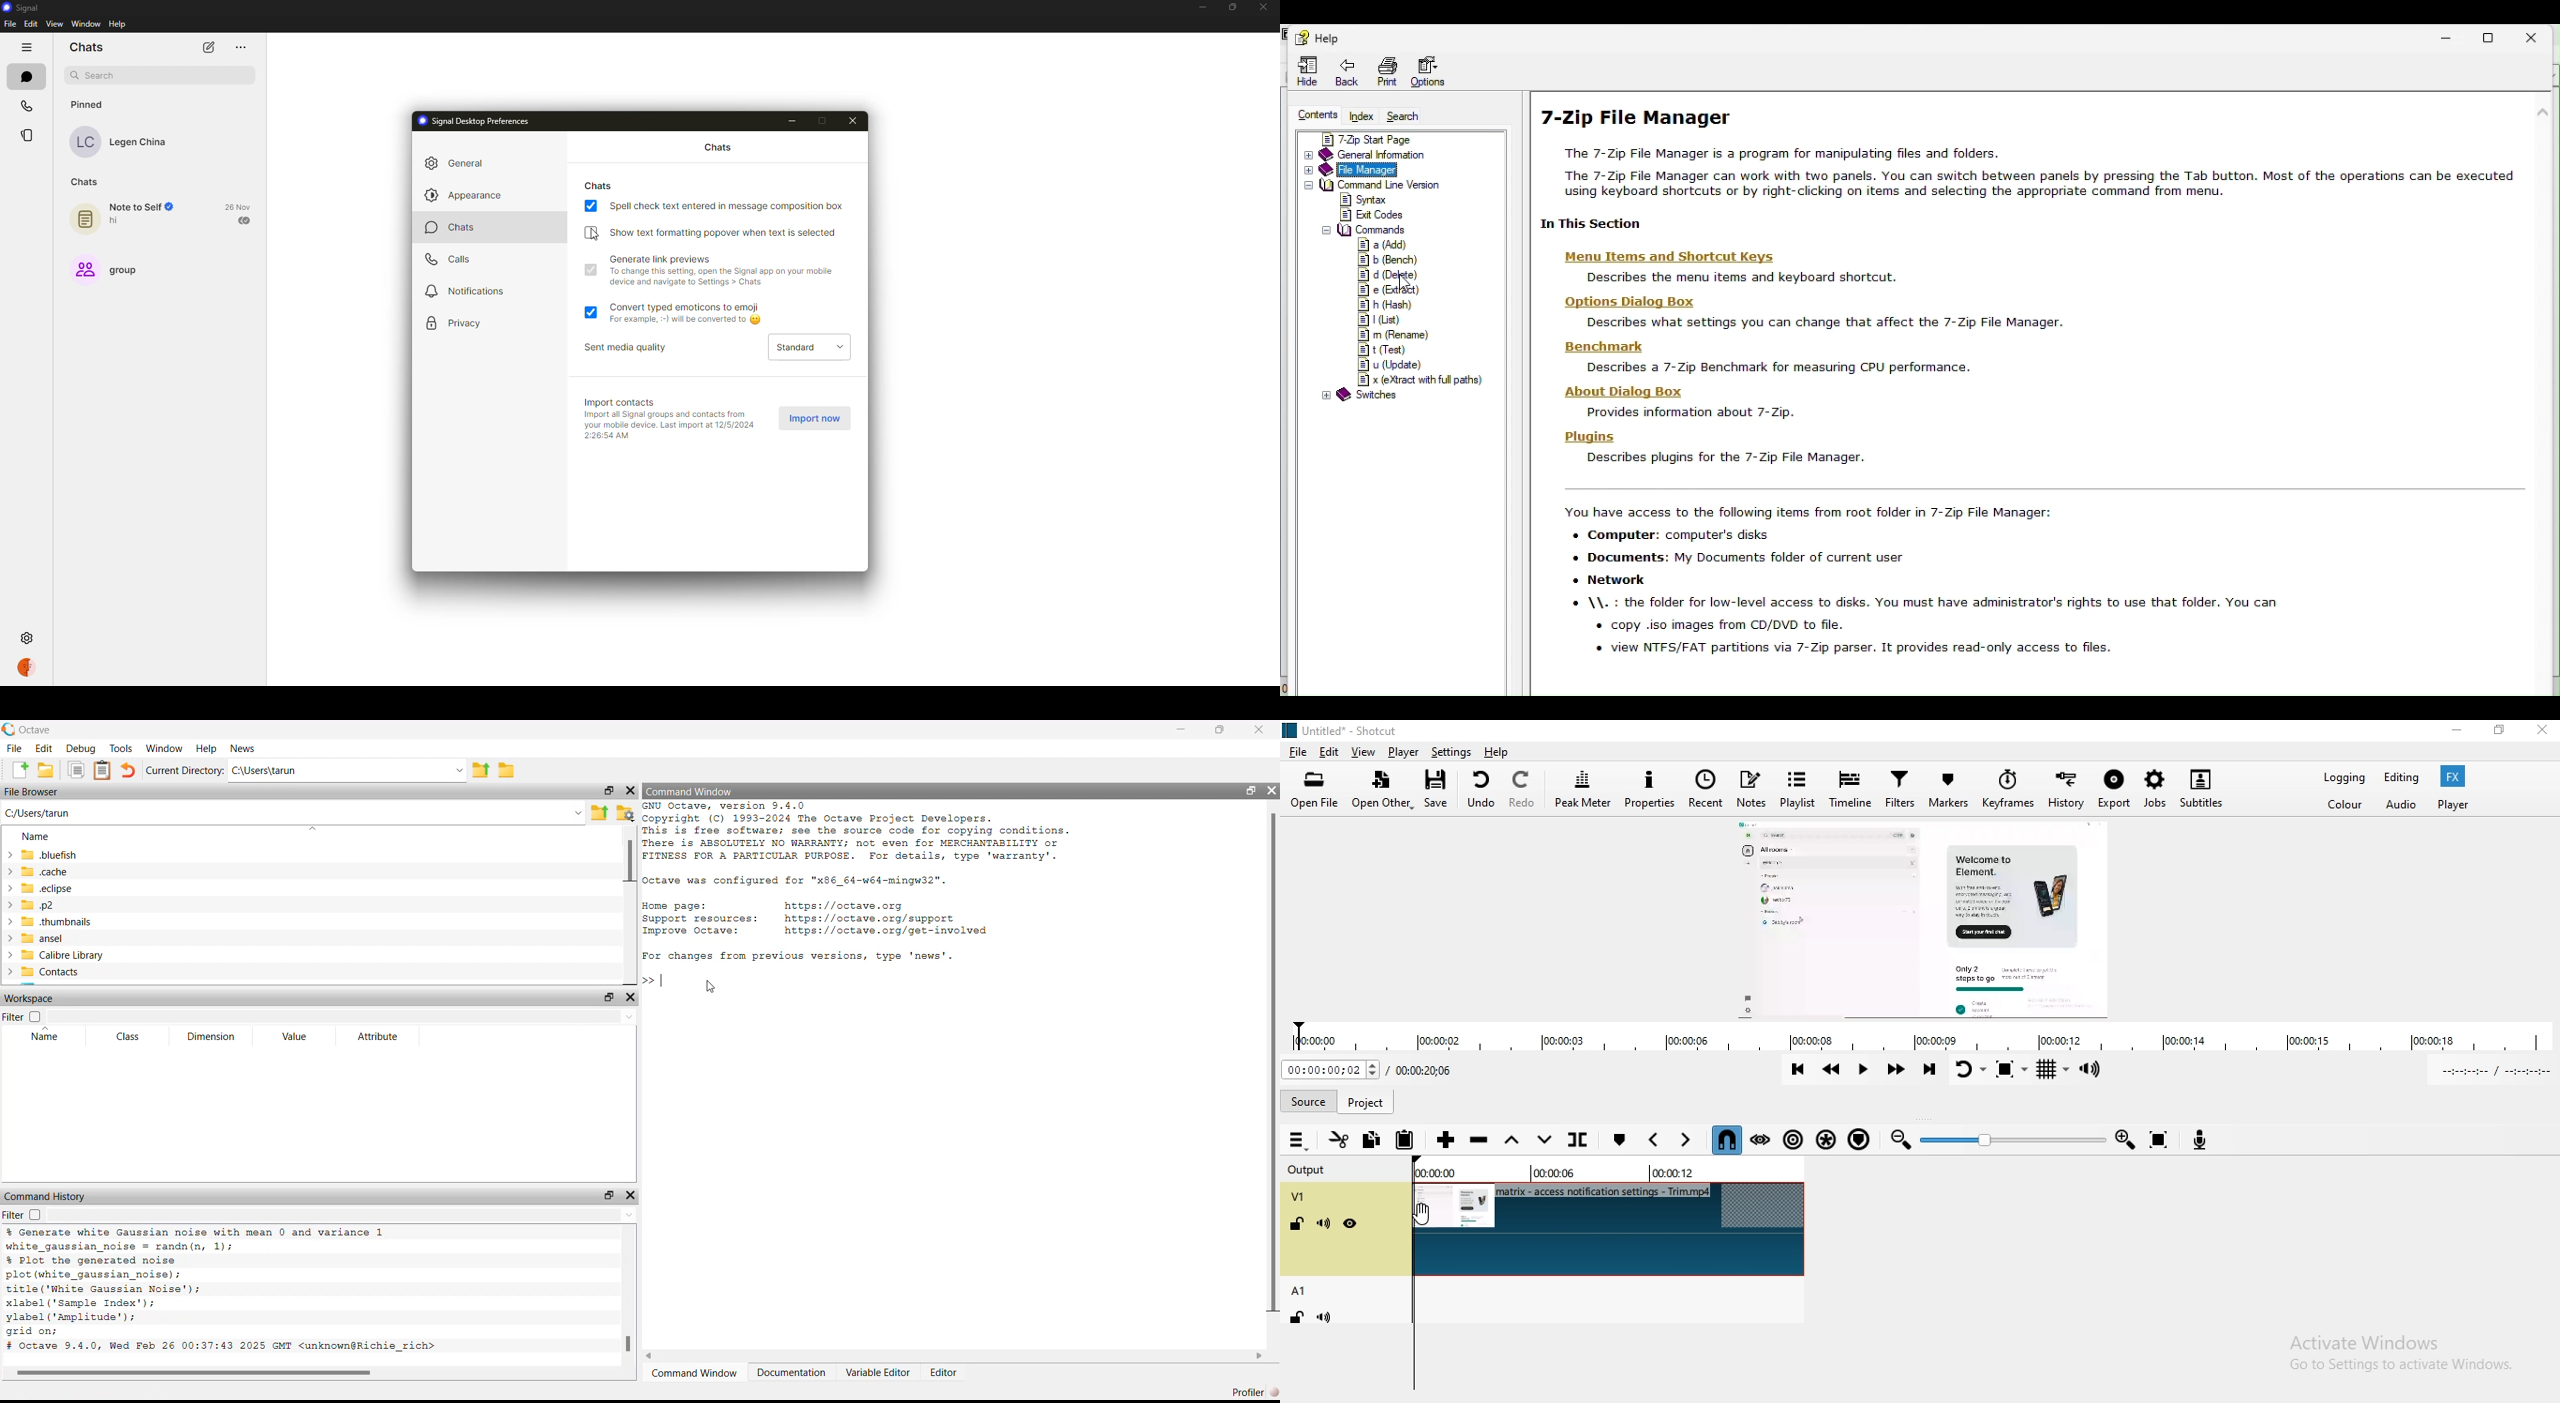 The width and height of the screenshot is (2576, 1428). I want to click on General information, so click(1380, 155).